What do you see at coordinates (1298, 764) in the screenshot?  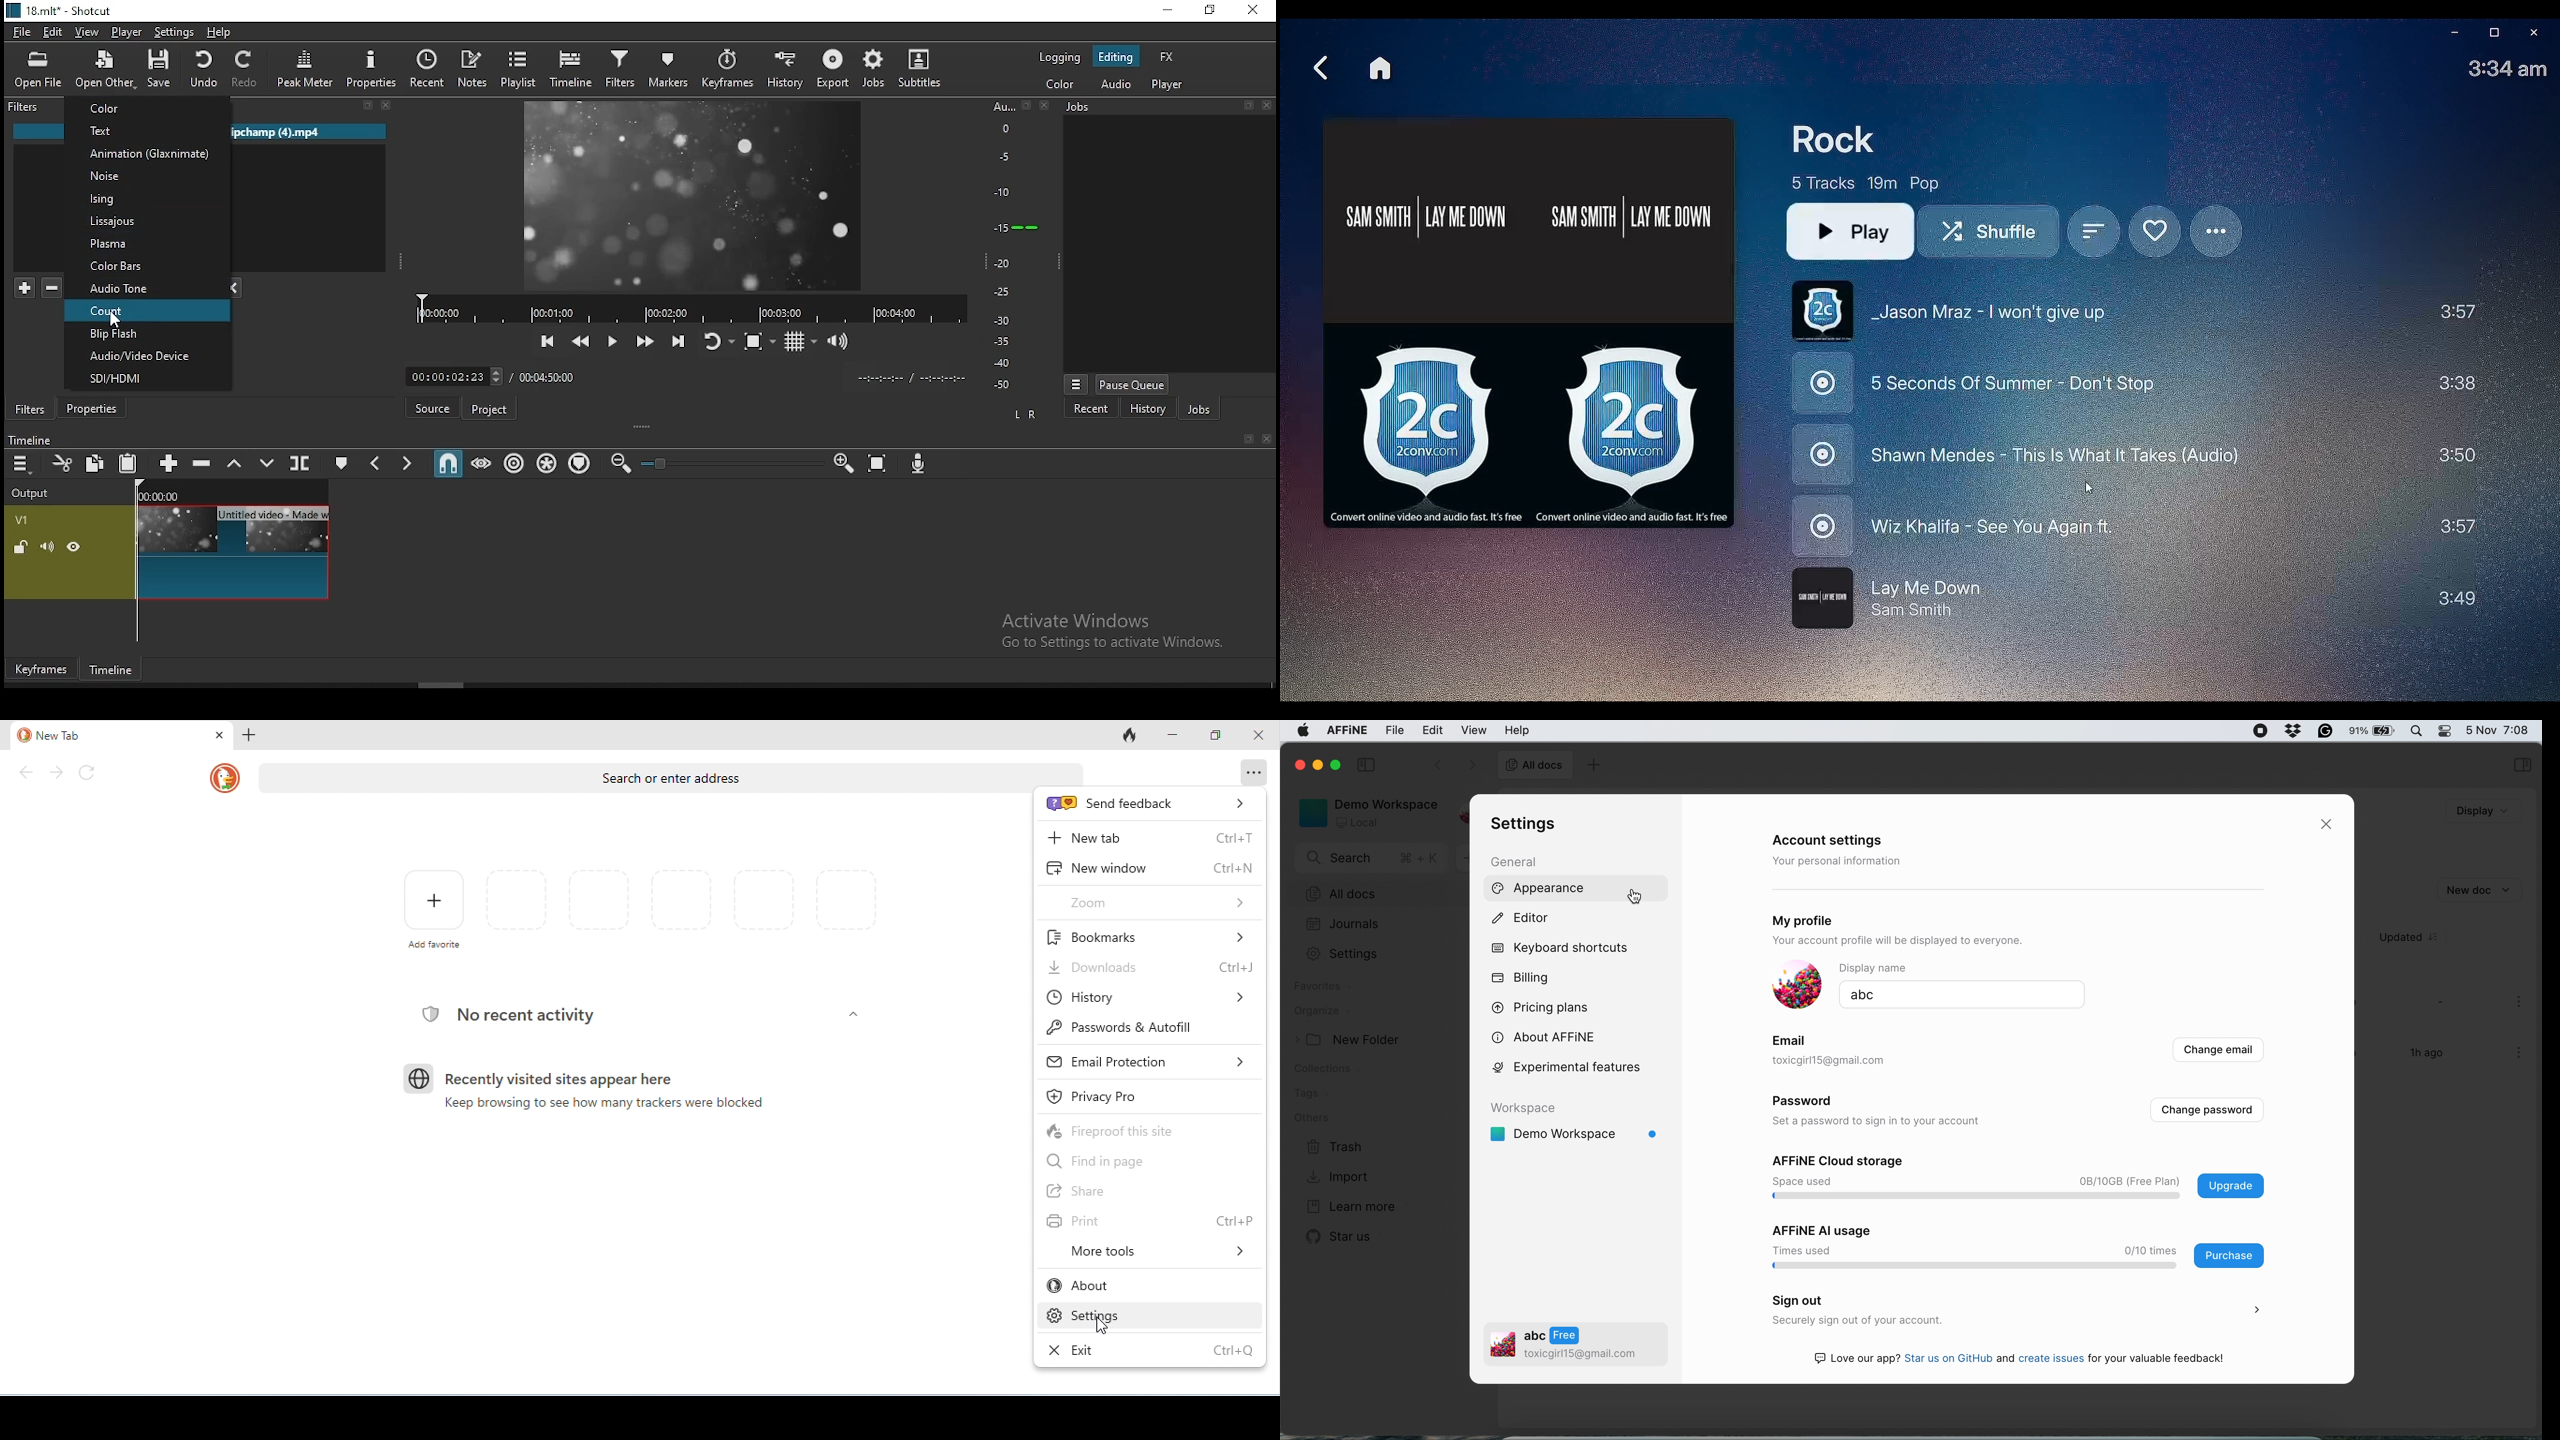 I see `close` at bounding box center [1298, 764].